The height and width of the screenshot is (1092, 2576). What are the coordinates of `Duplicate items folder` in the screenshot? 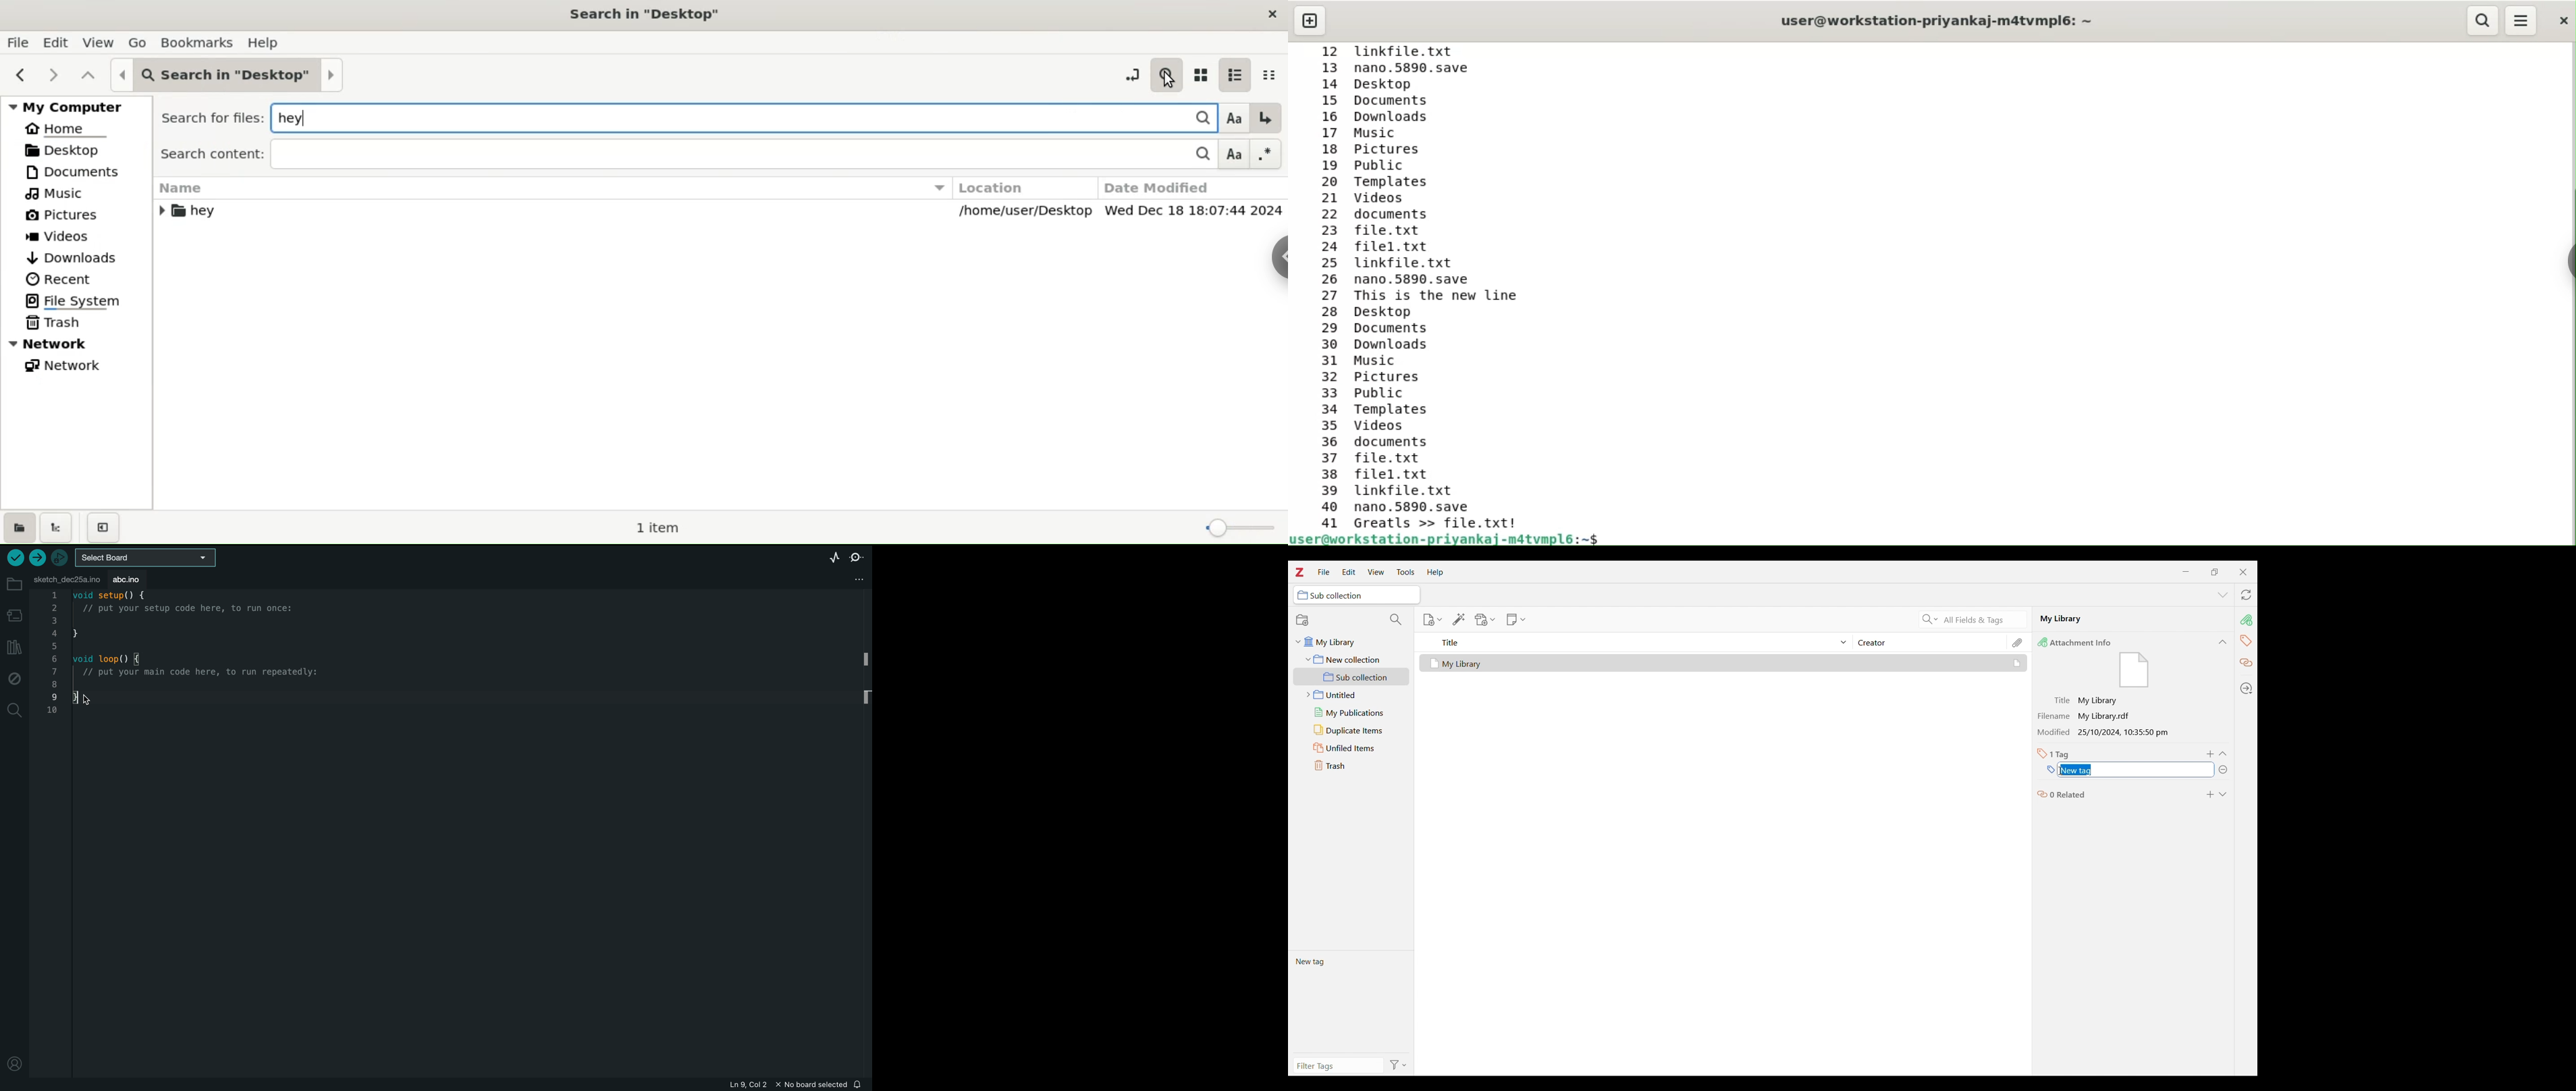 It's located at (1352, 730).